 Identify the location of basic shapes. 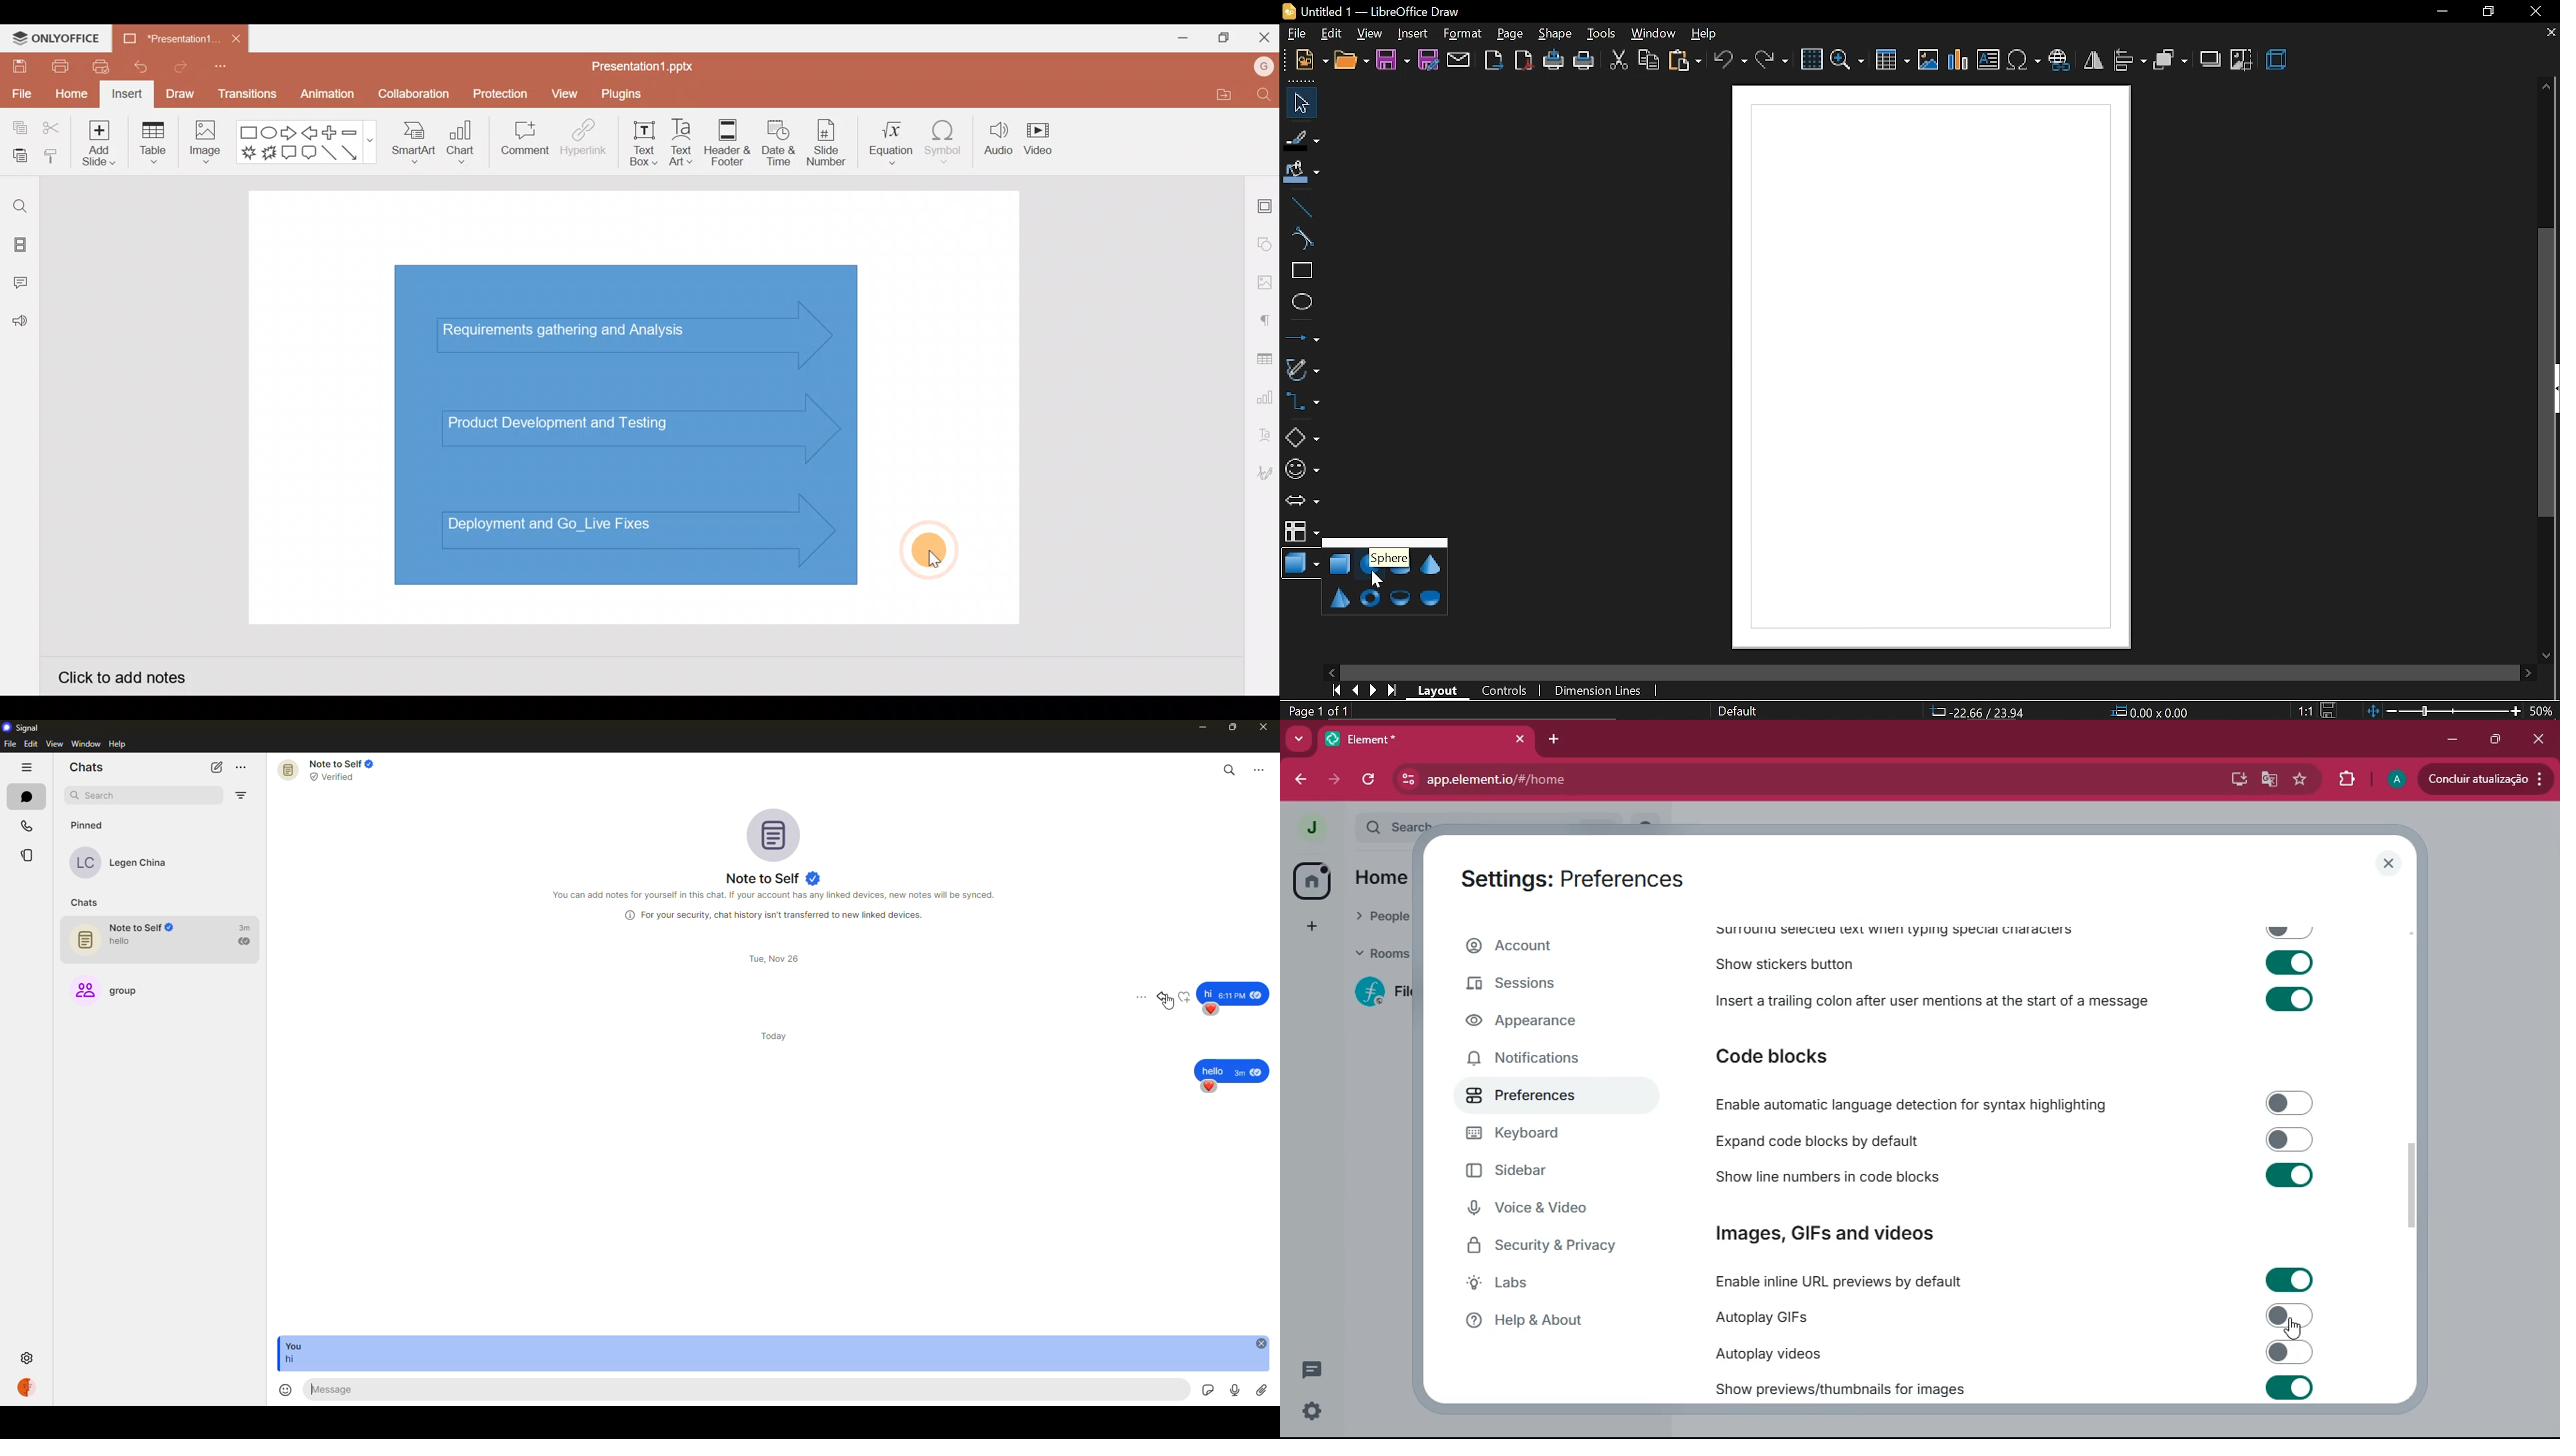
(1303, 439).